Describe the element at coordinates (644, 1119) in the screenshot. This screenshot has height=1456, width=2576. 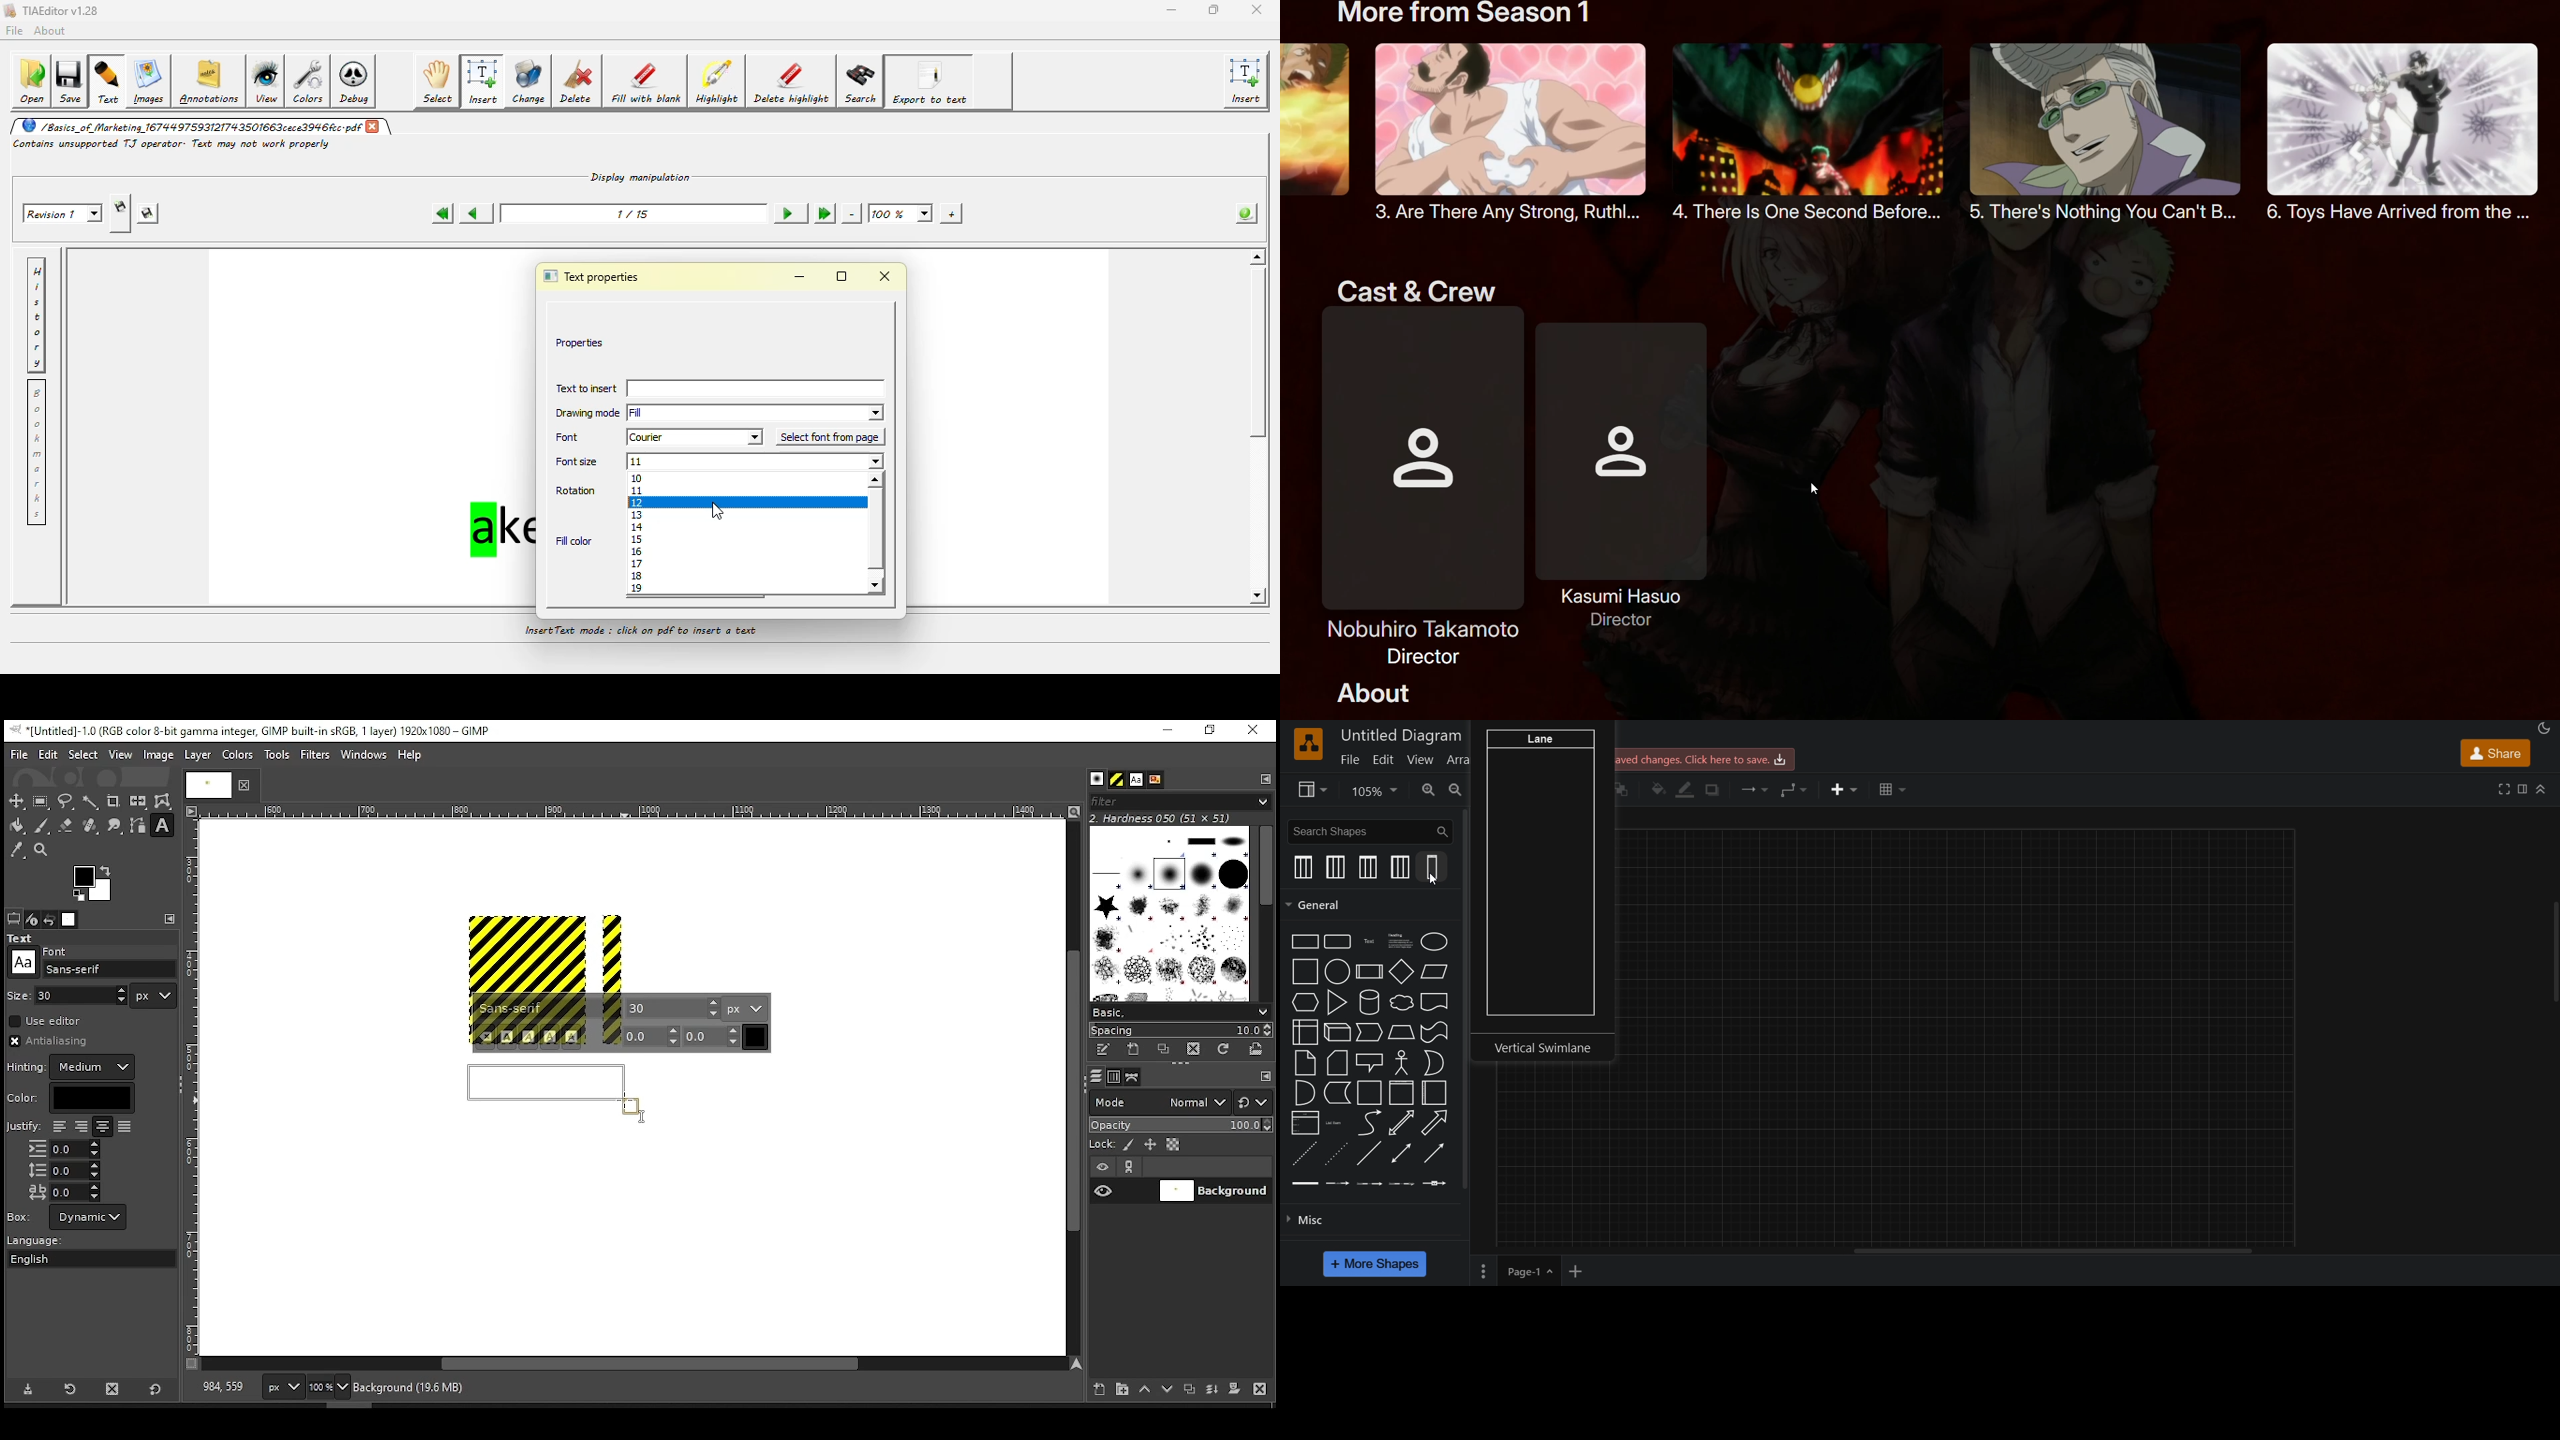
I see `` at that location.